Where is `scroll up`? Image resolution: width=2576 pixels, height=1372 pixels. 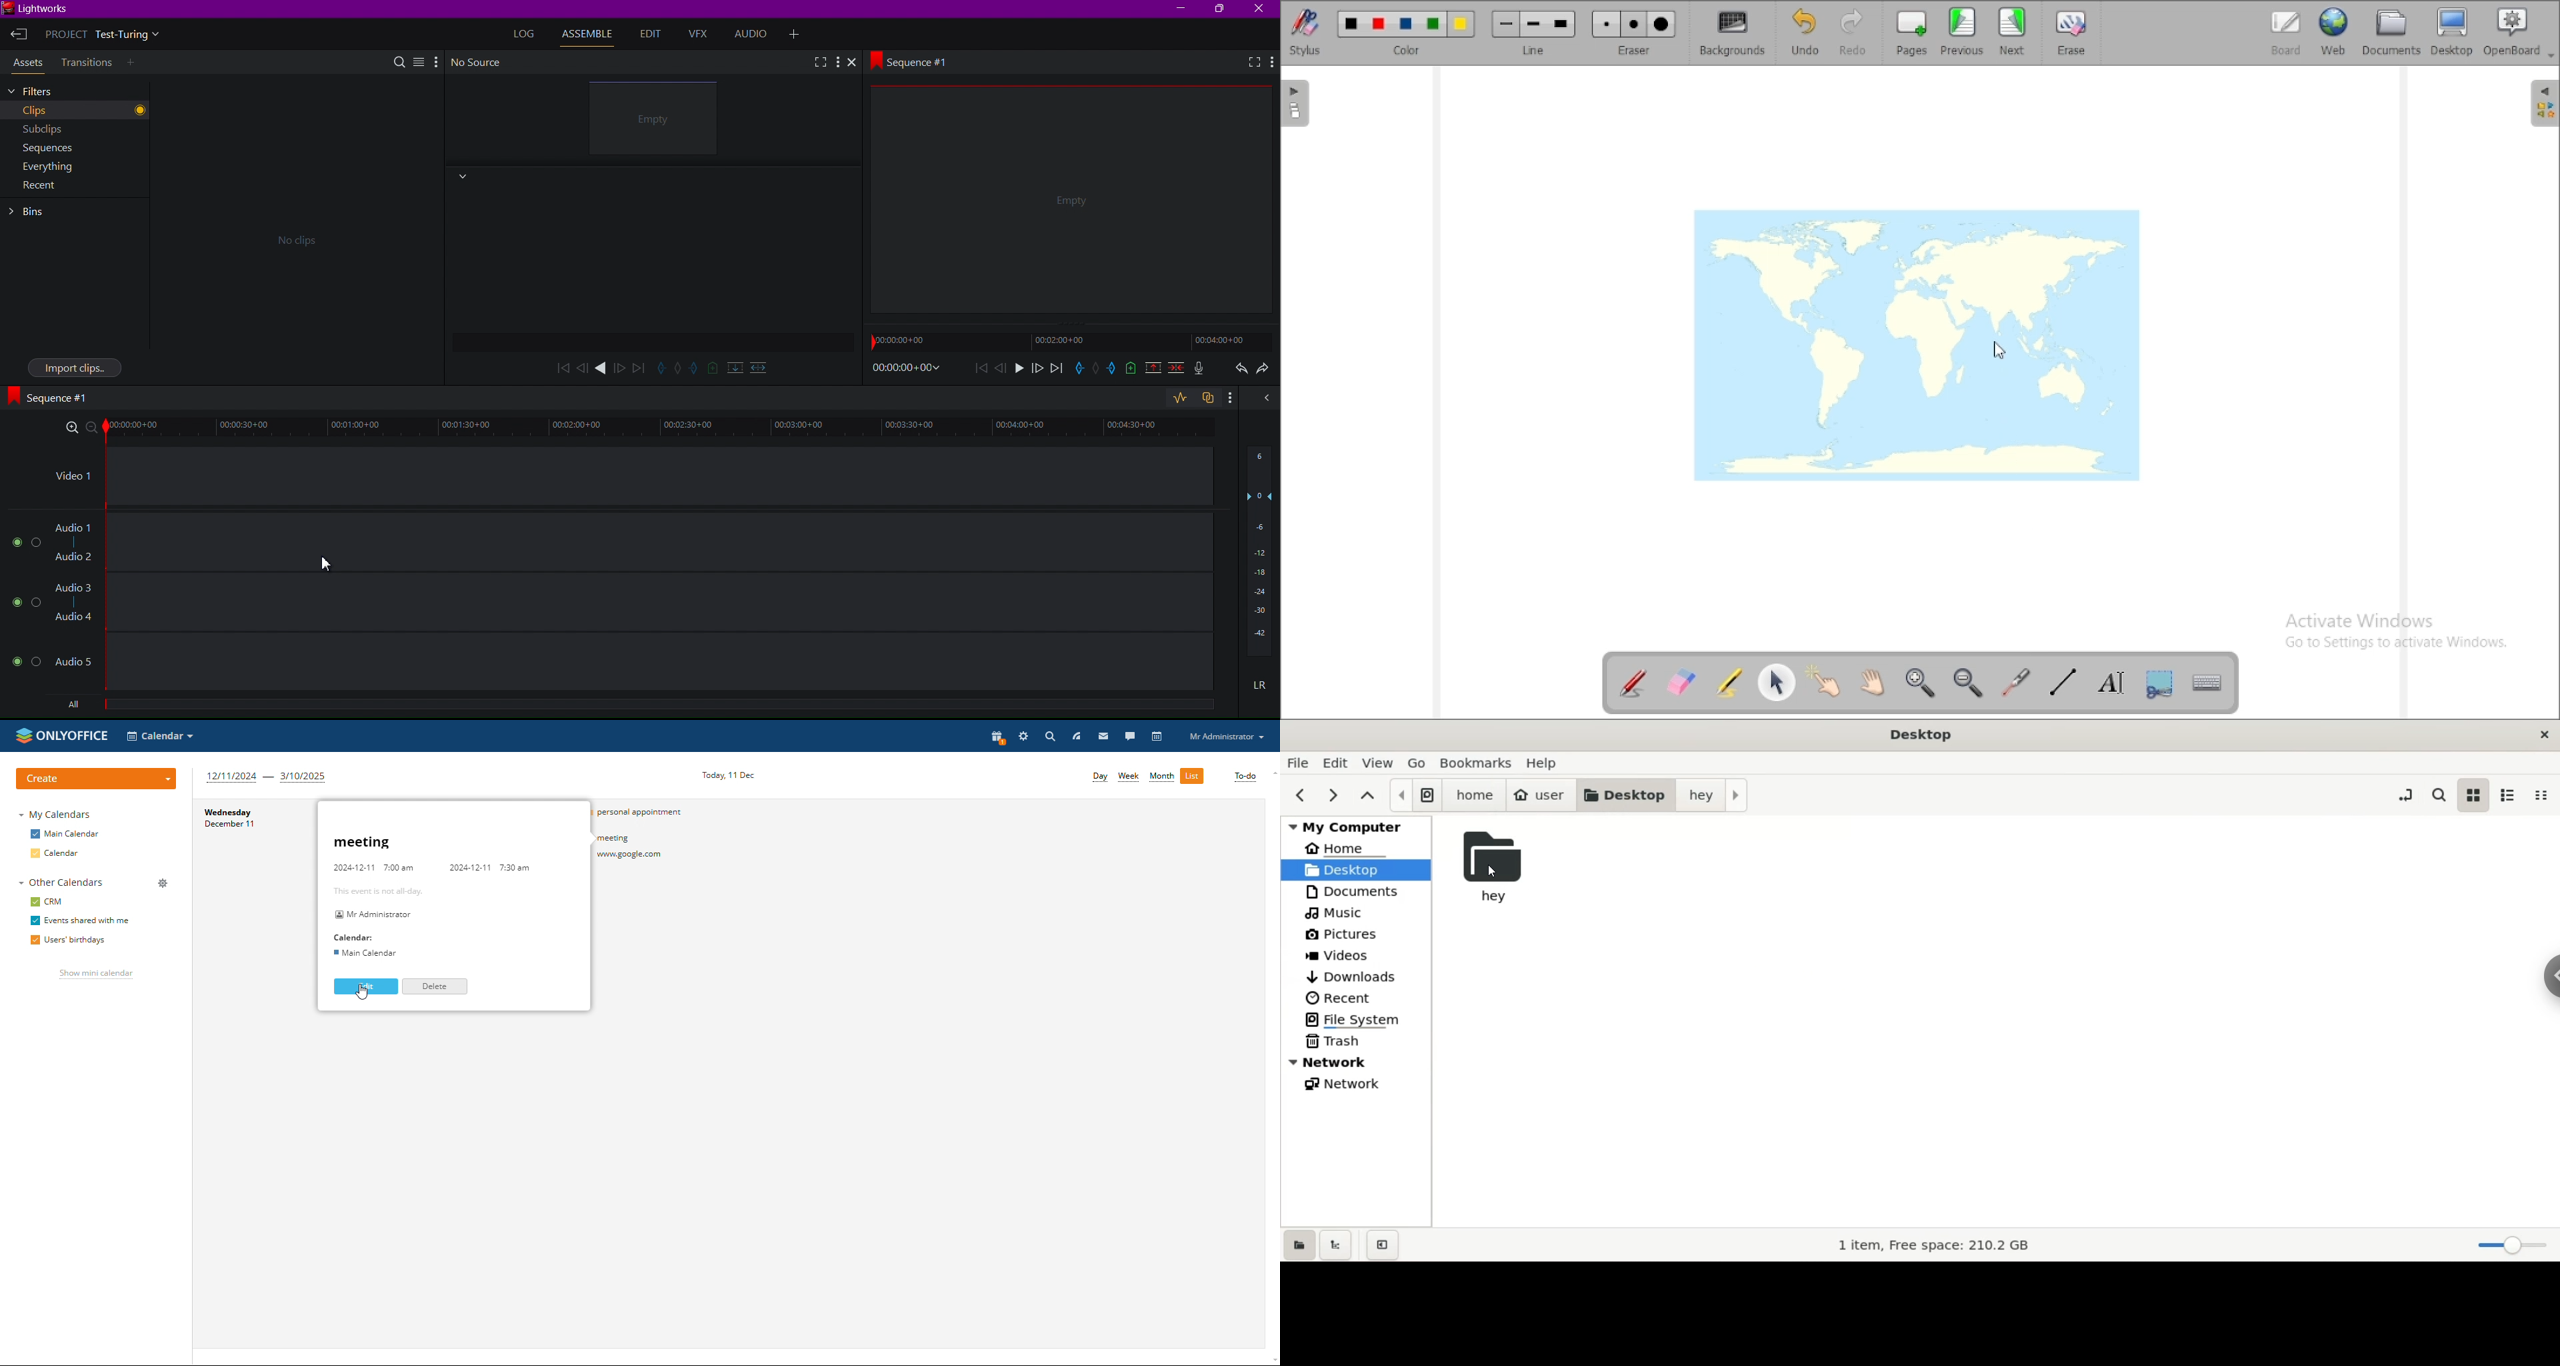
scroll up is located at coordinates (1272, 771).